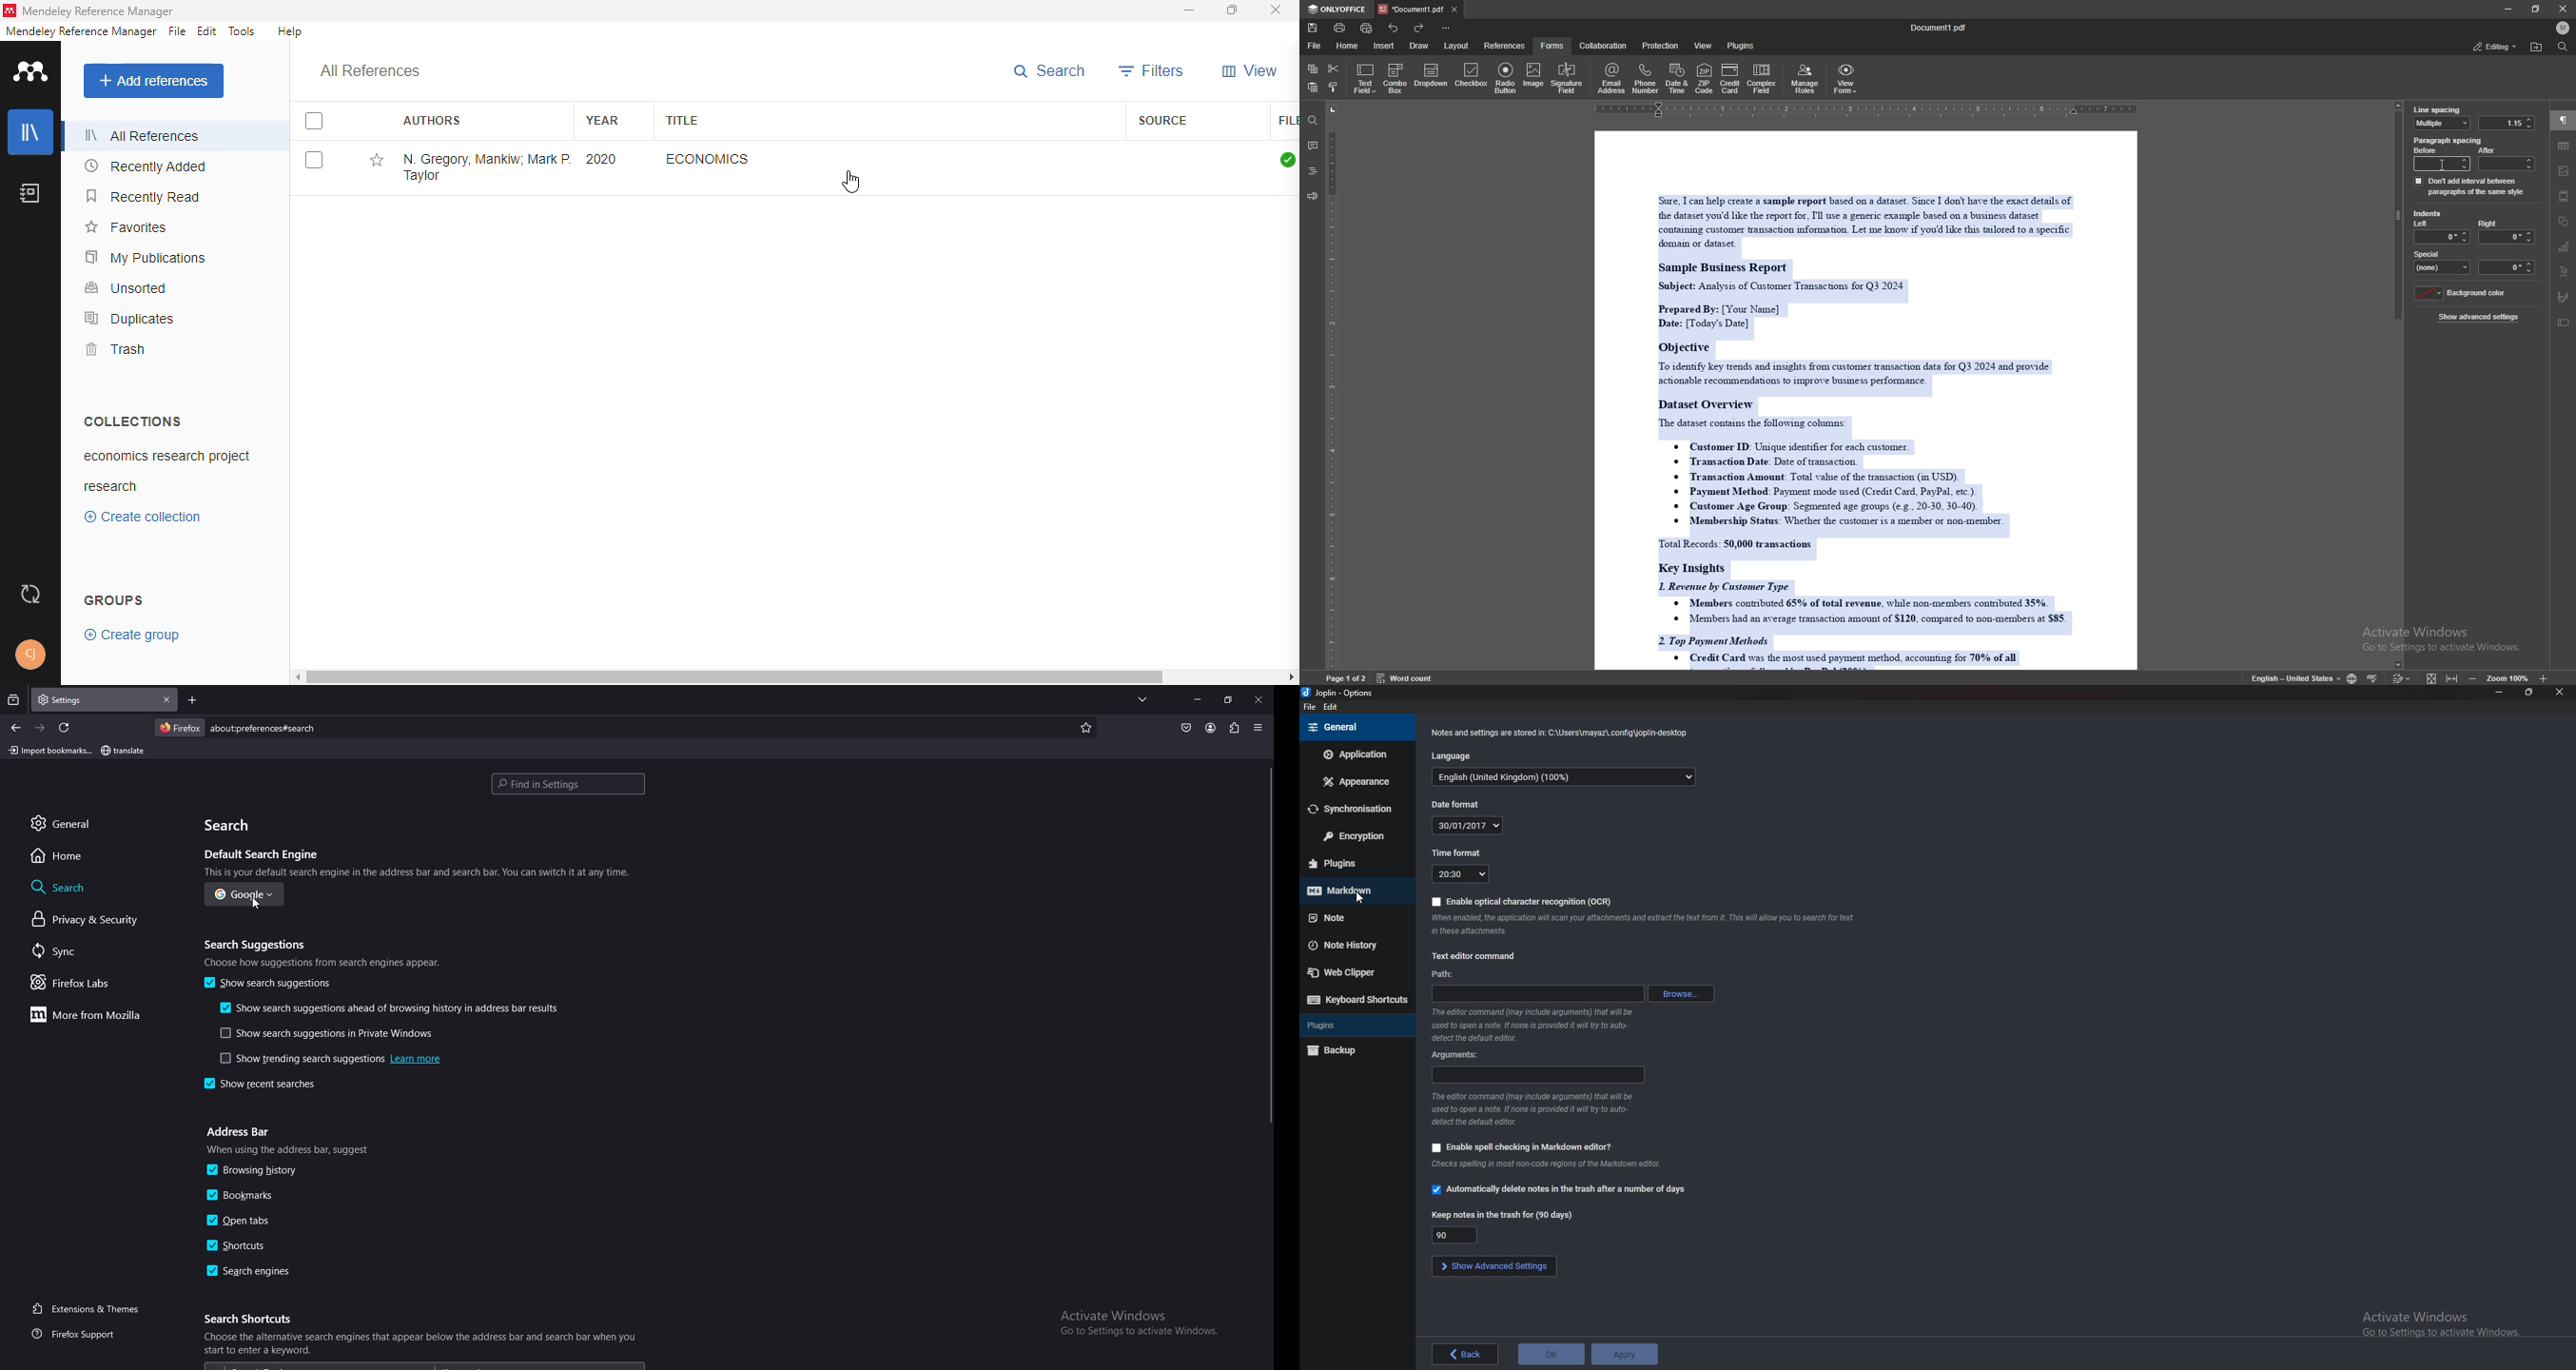 The image size is (2576, 1372). Describe the element at coordinates (2452, 675) in the screenshot. I see `fit to width` at that location.